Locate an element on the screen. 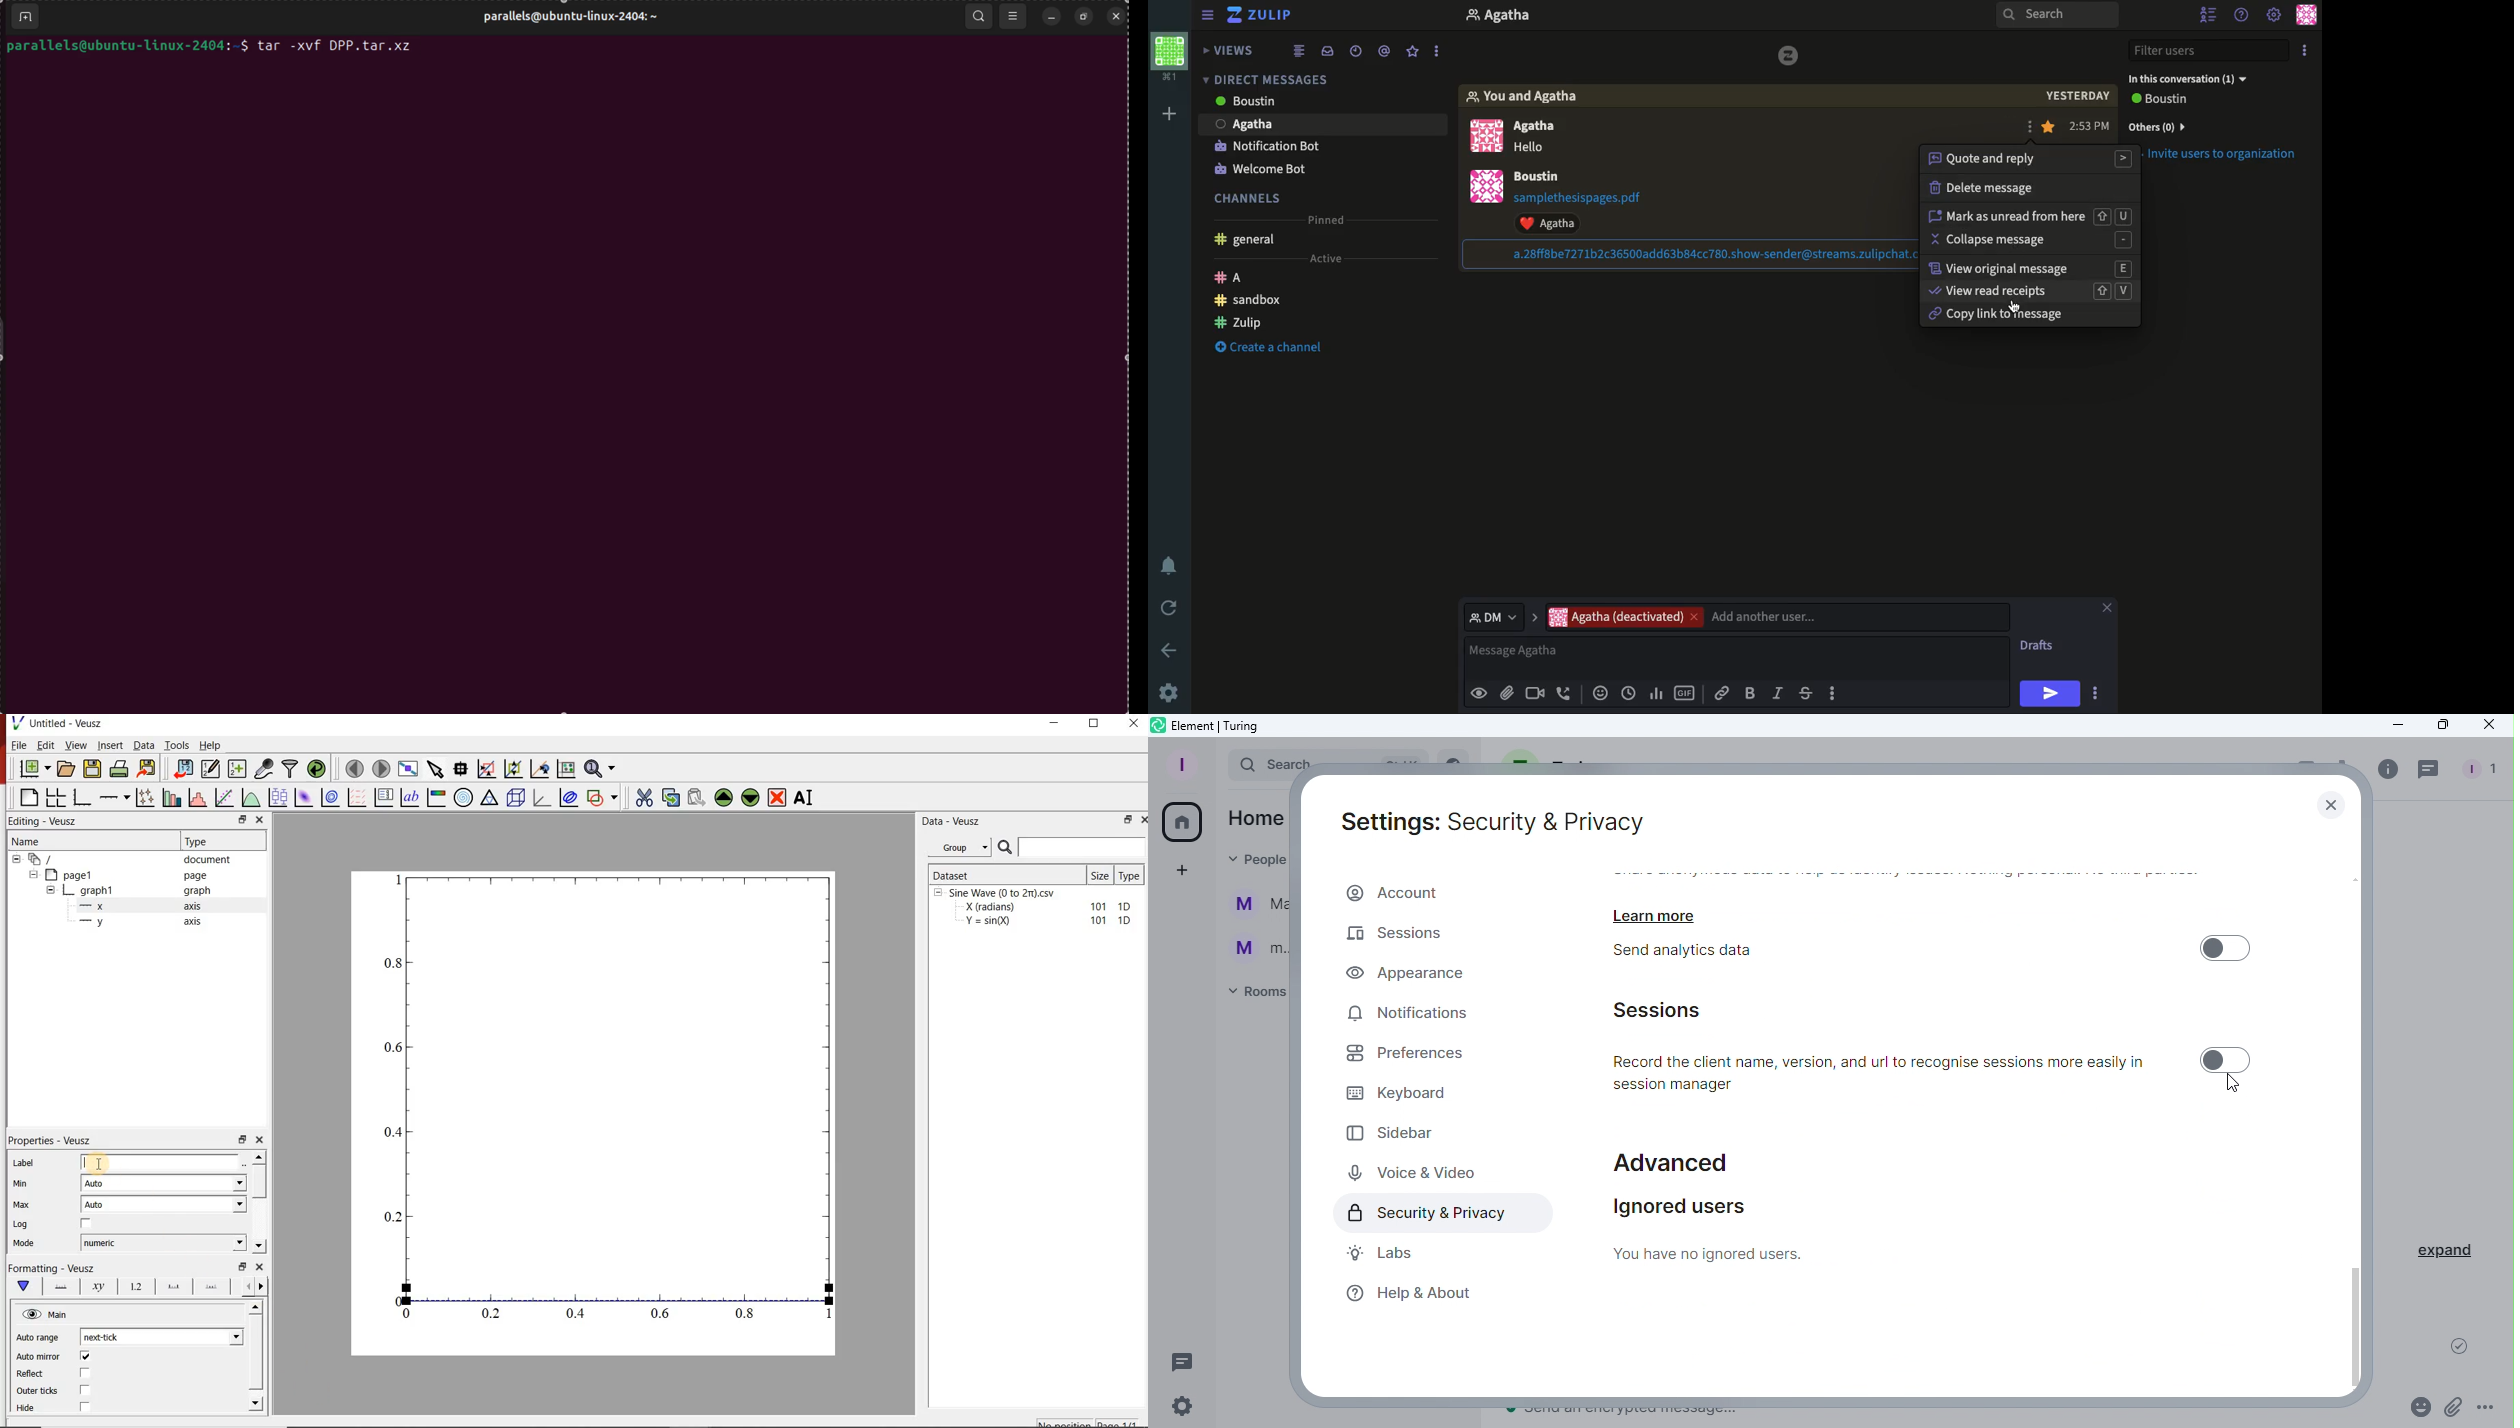 Image resolution: width=2520 pixels, height=1428 pixels. Keyboard is located at coordinates (1406, 1096).